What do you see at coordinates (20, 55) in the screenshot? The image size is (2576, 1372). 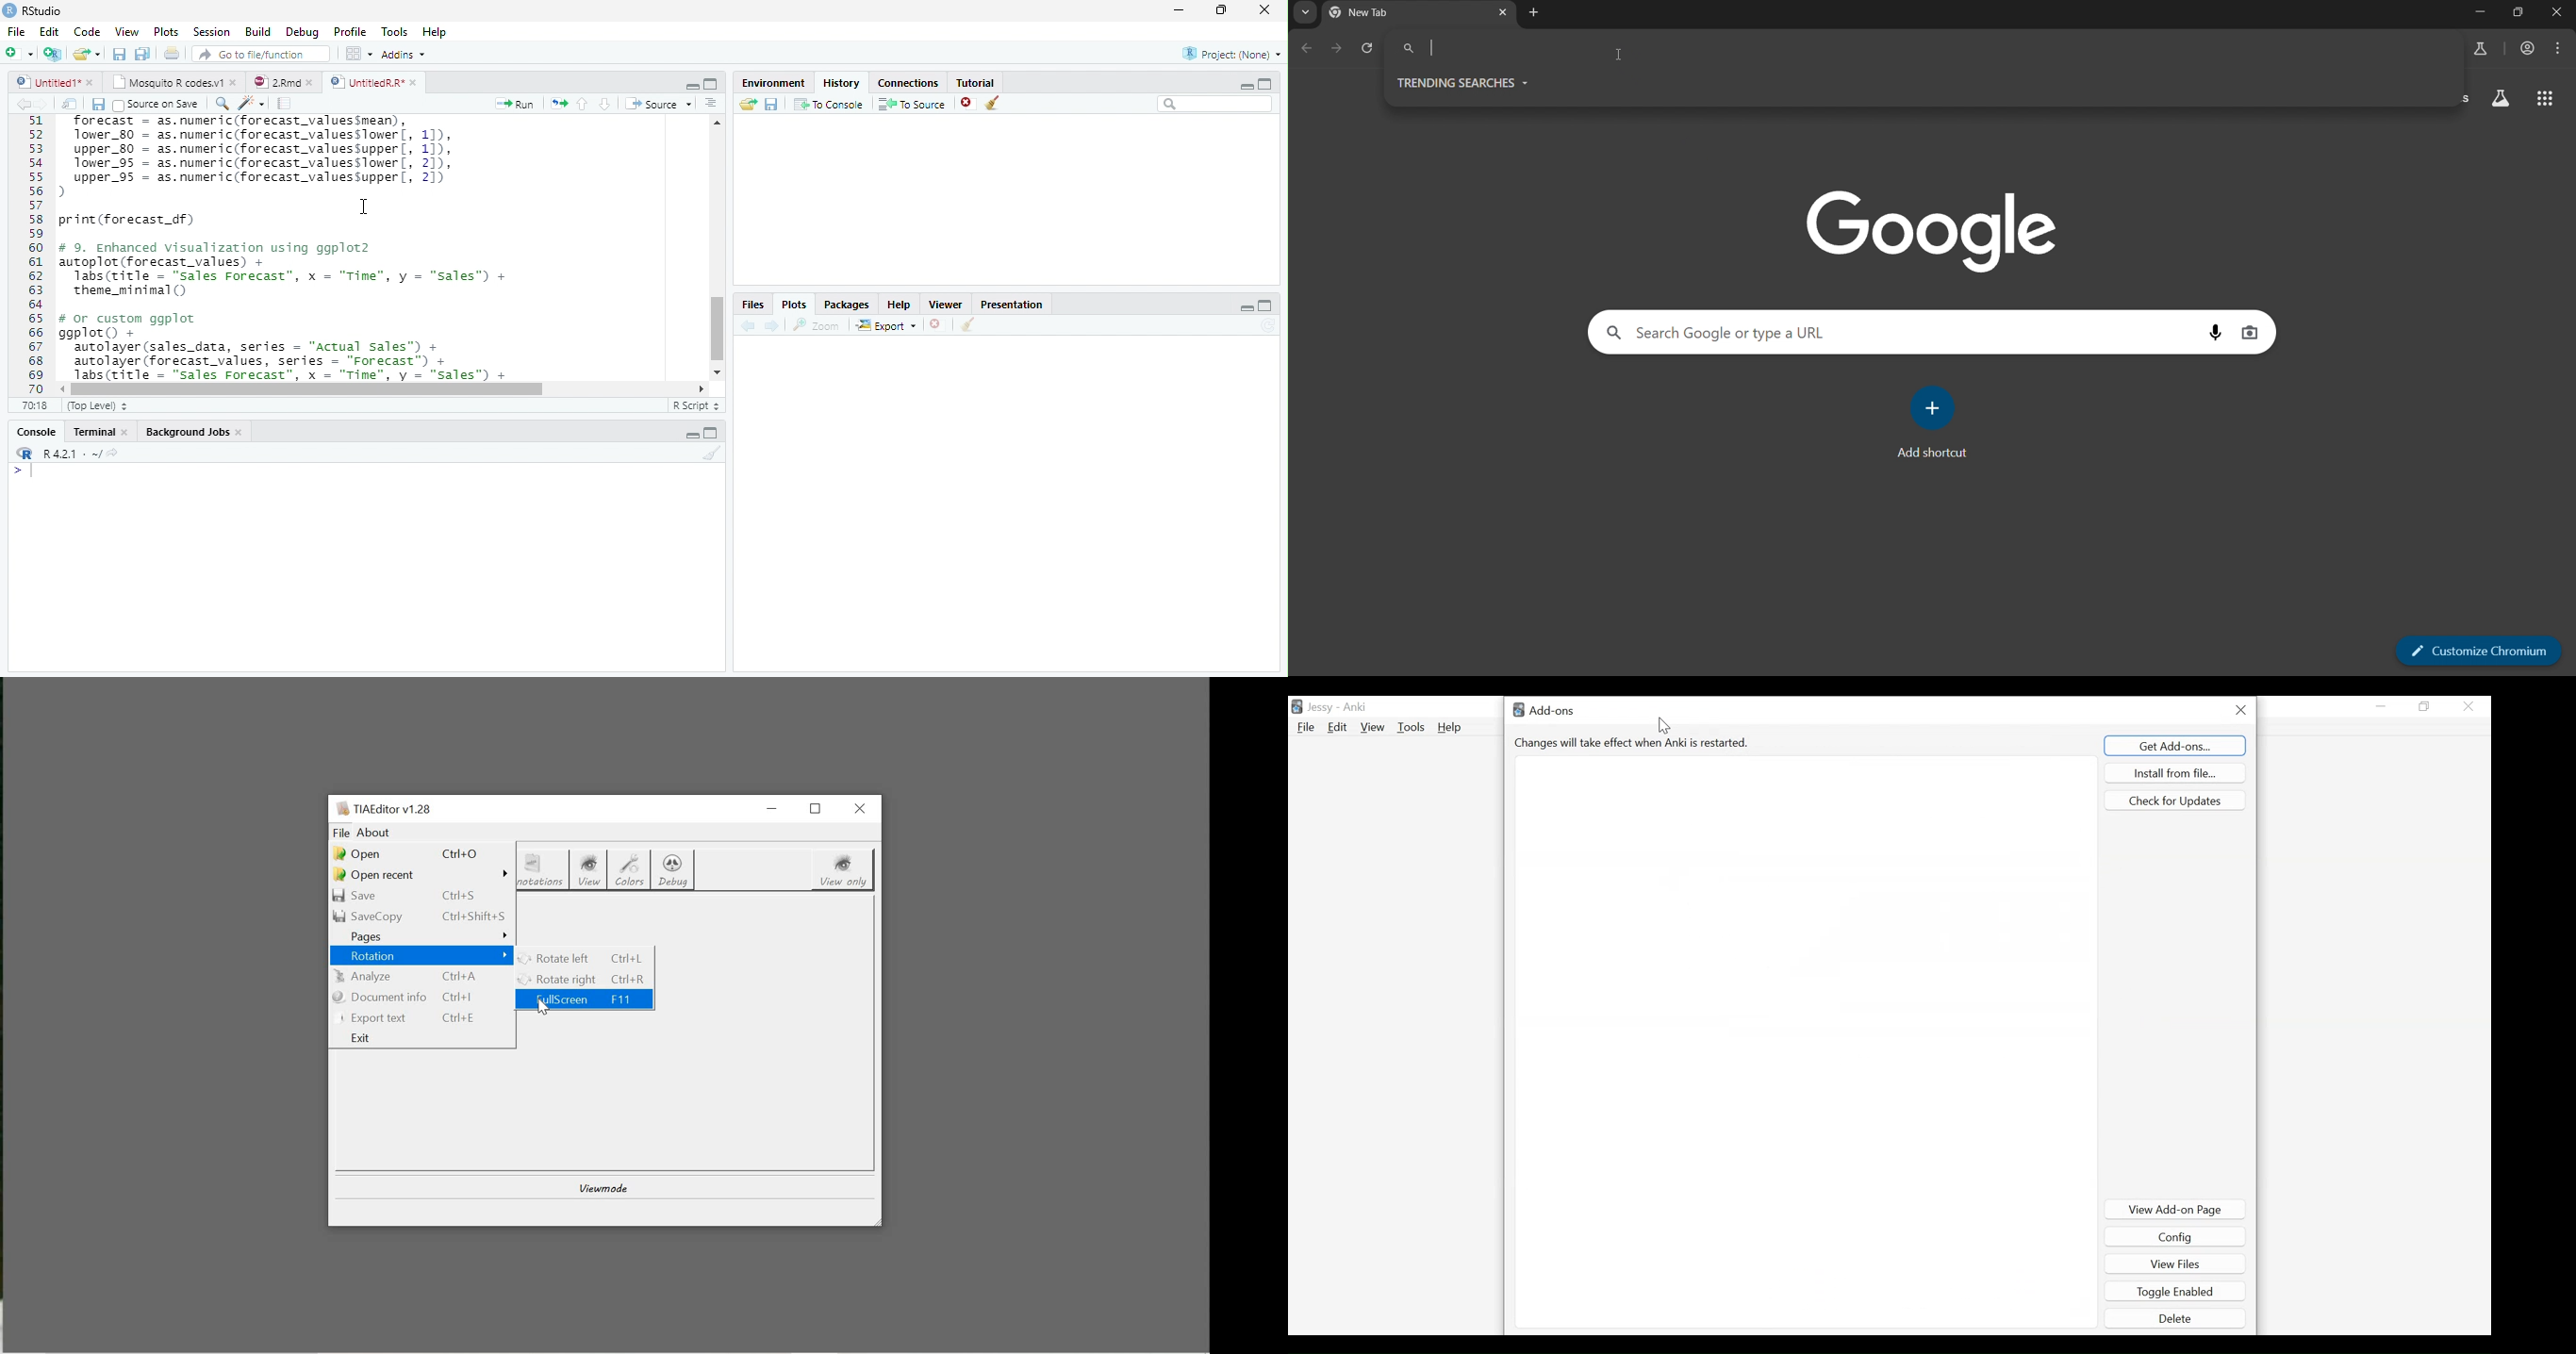 I see `Create file` at bounding box center [20, 55].